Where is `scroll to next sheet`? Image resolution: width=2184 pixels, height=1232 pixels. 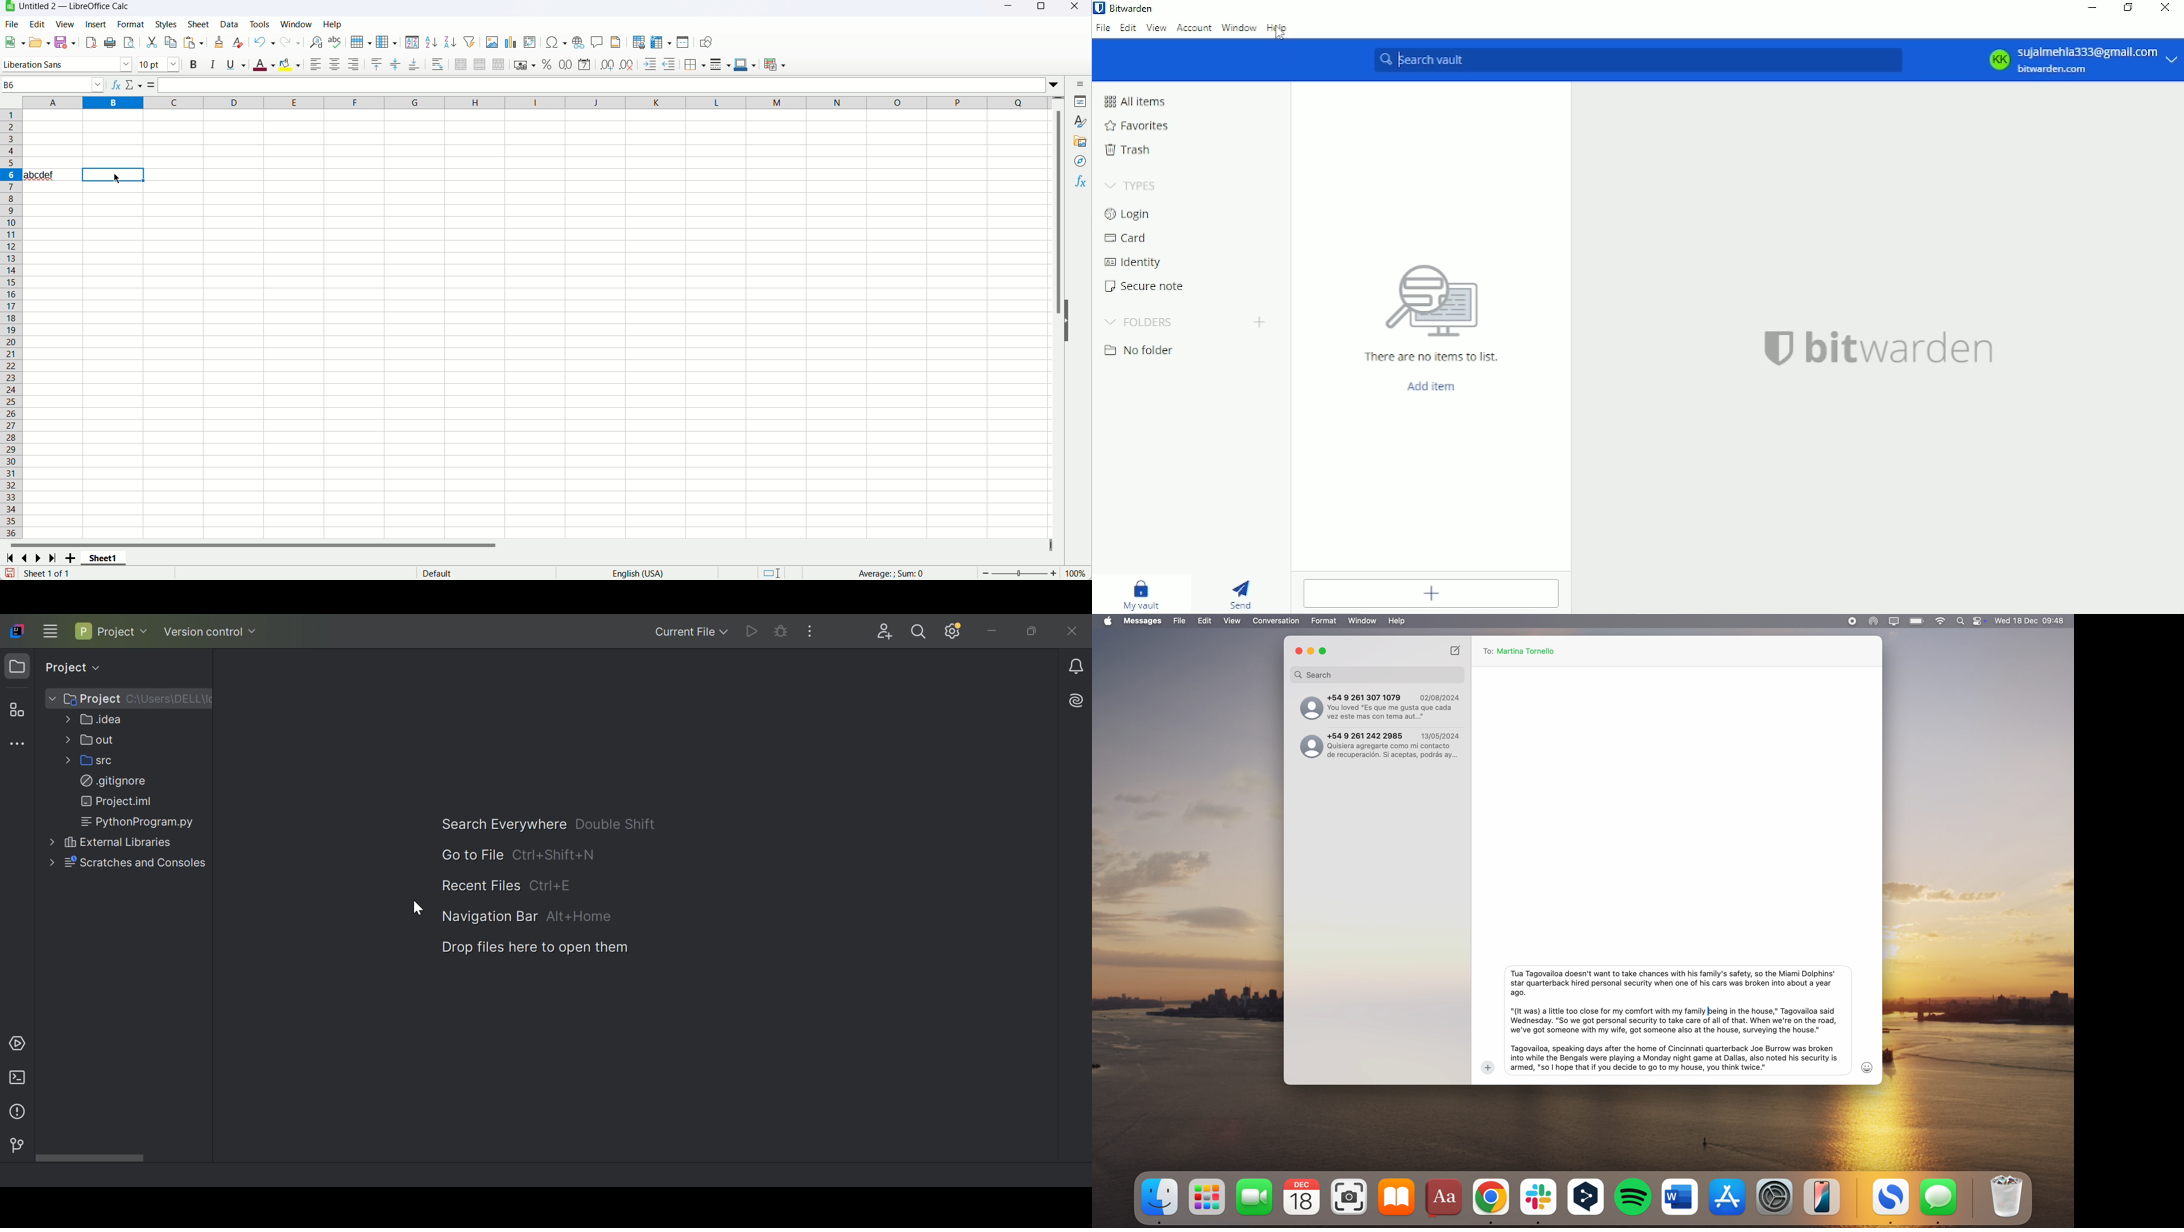 scroll to next sheet is located at coordinates (40, 557).